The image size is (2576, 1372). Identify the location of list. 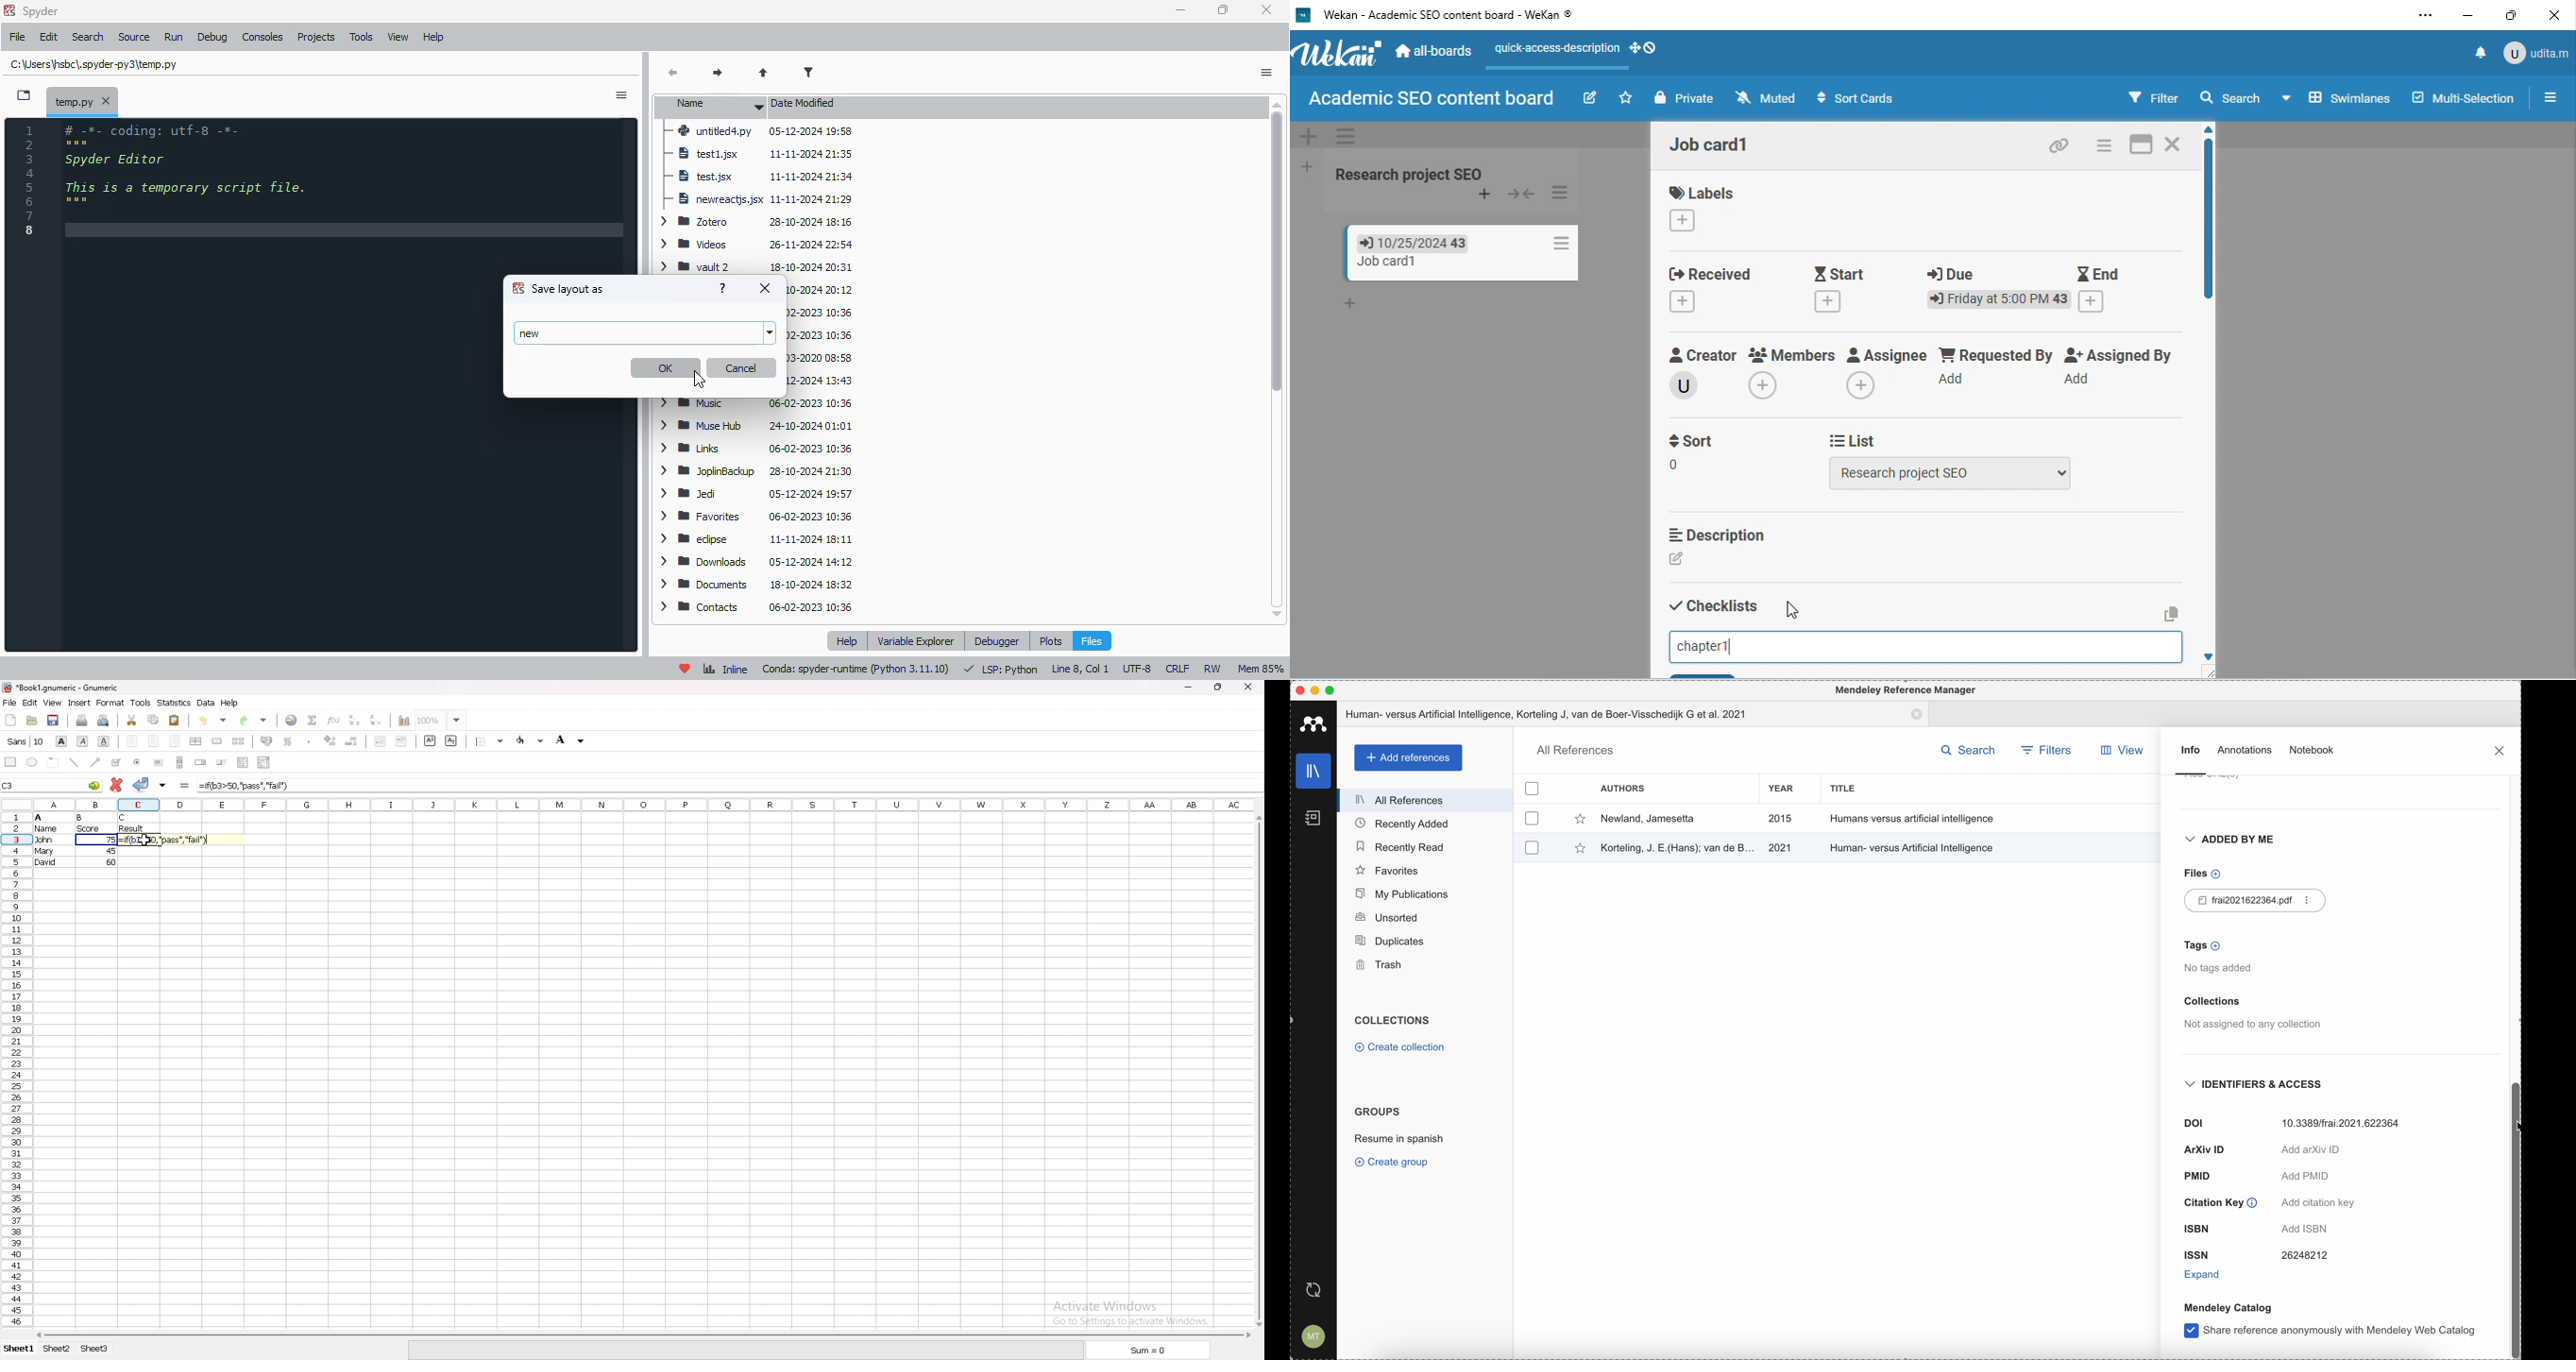
(242, 762).